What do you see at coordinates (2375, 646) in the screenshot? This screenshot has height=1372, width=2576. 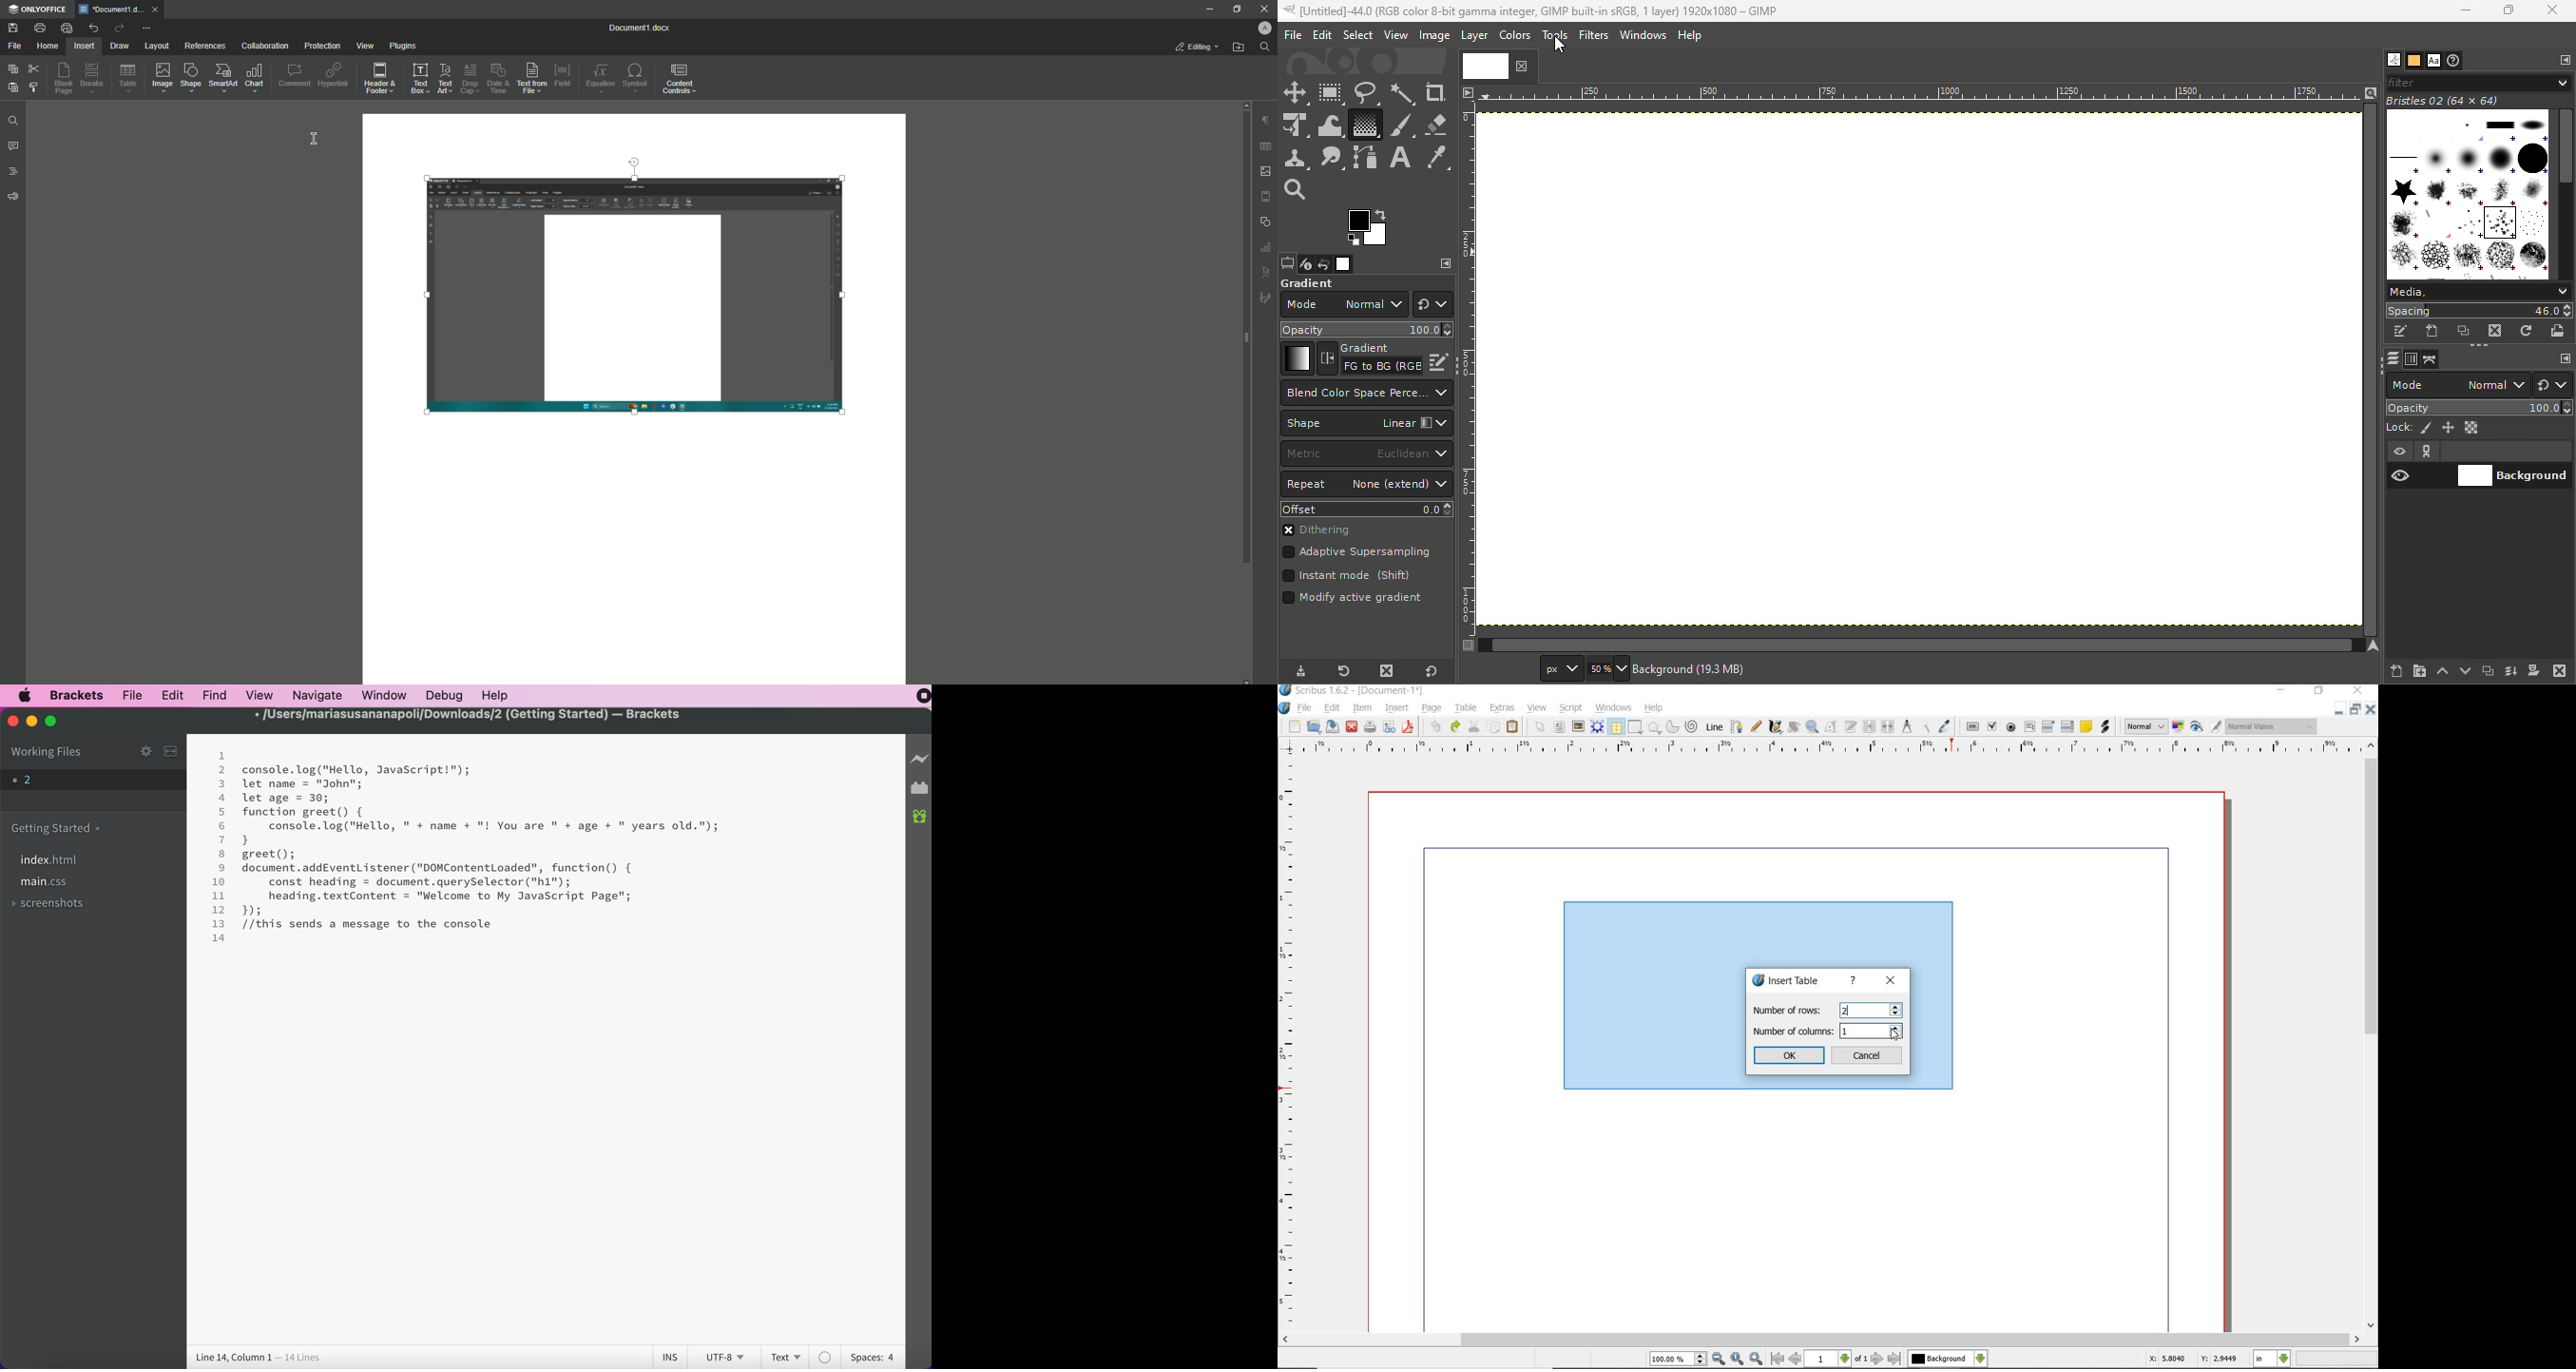 I see `Navigate` at bounding box center [2375, 646].